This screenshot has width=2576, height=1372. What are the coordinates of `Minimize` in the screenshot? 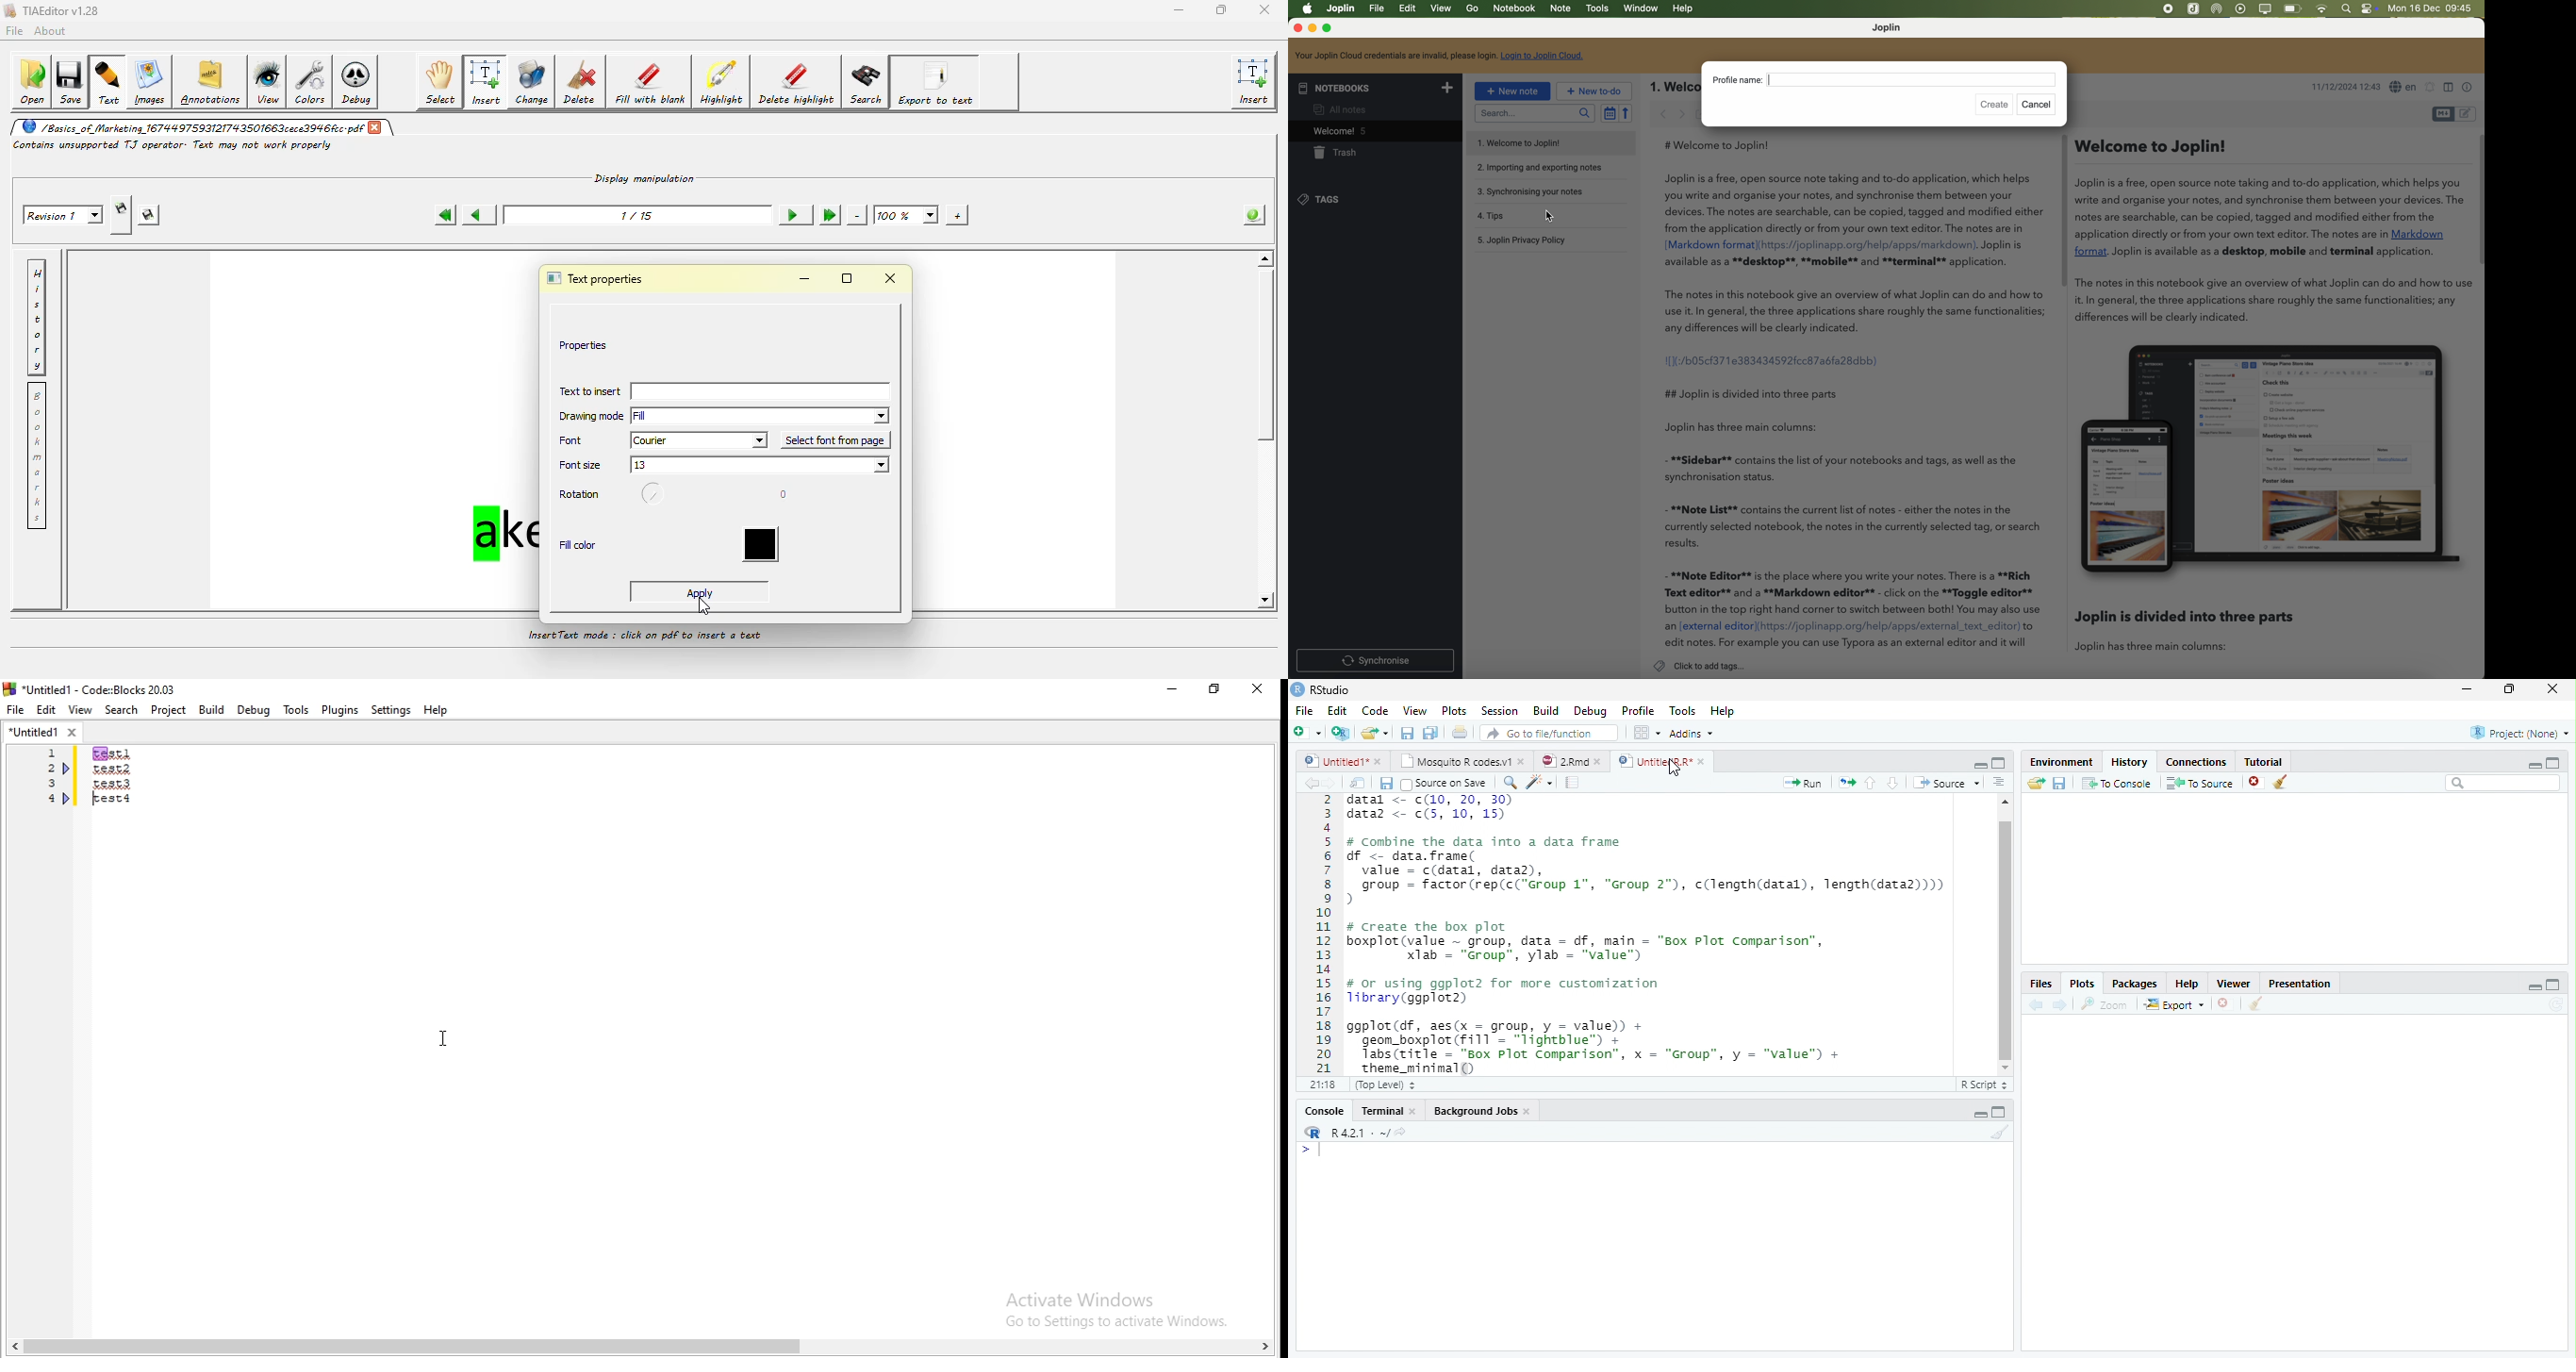 It's located at (1979, 1115).